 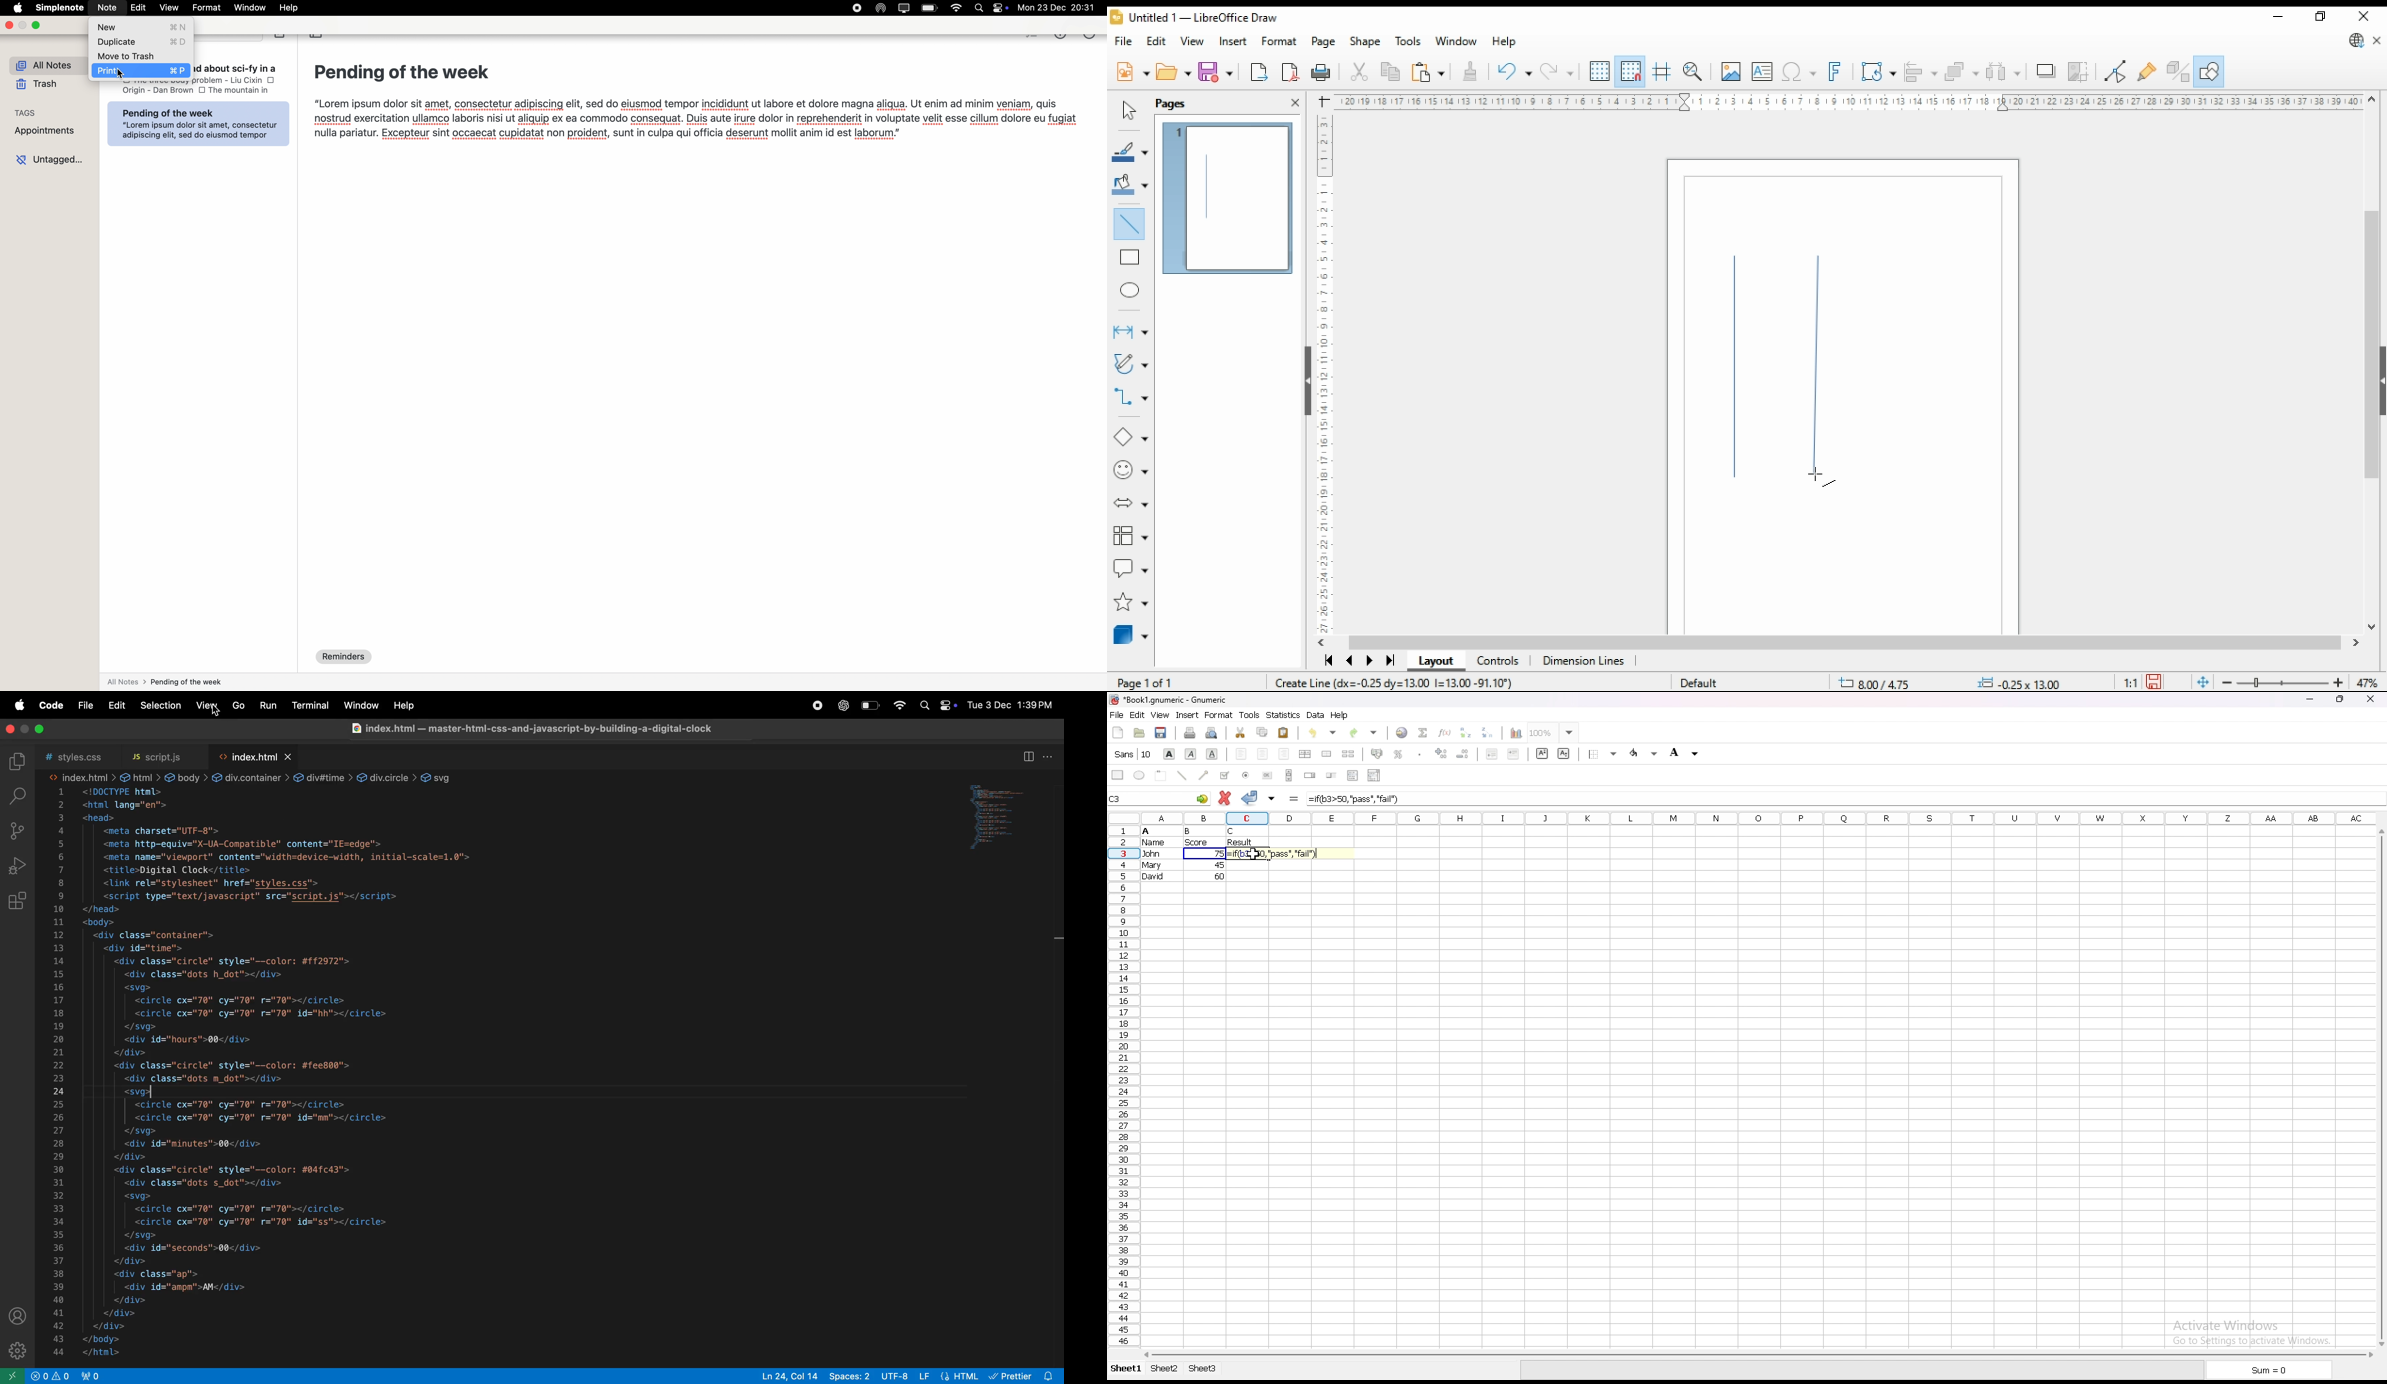 I want to click on settings, so click(x=18, y=1349).